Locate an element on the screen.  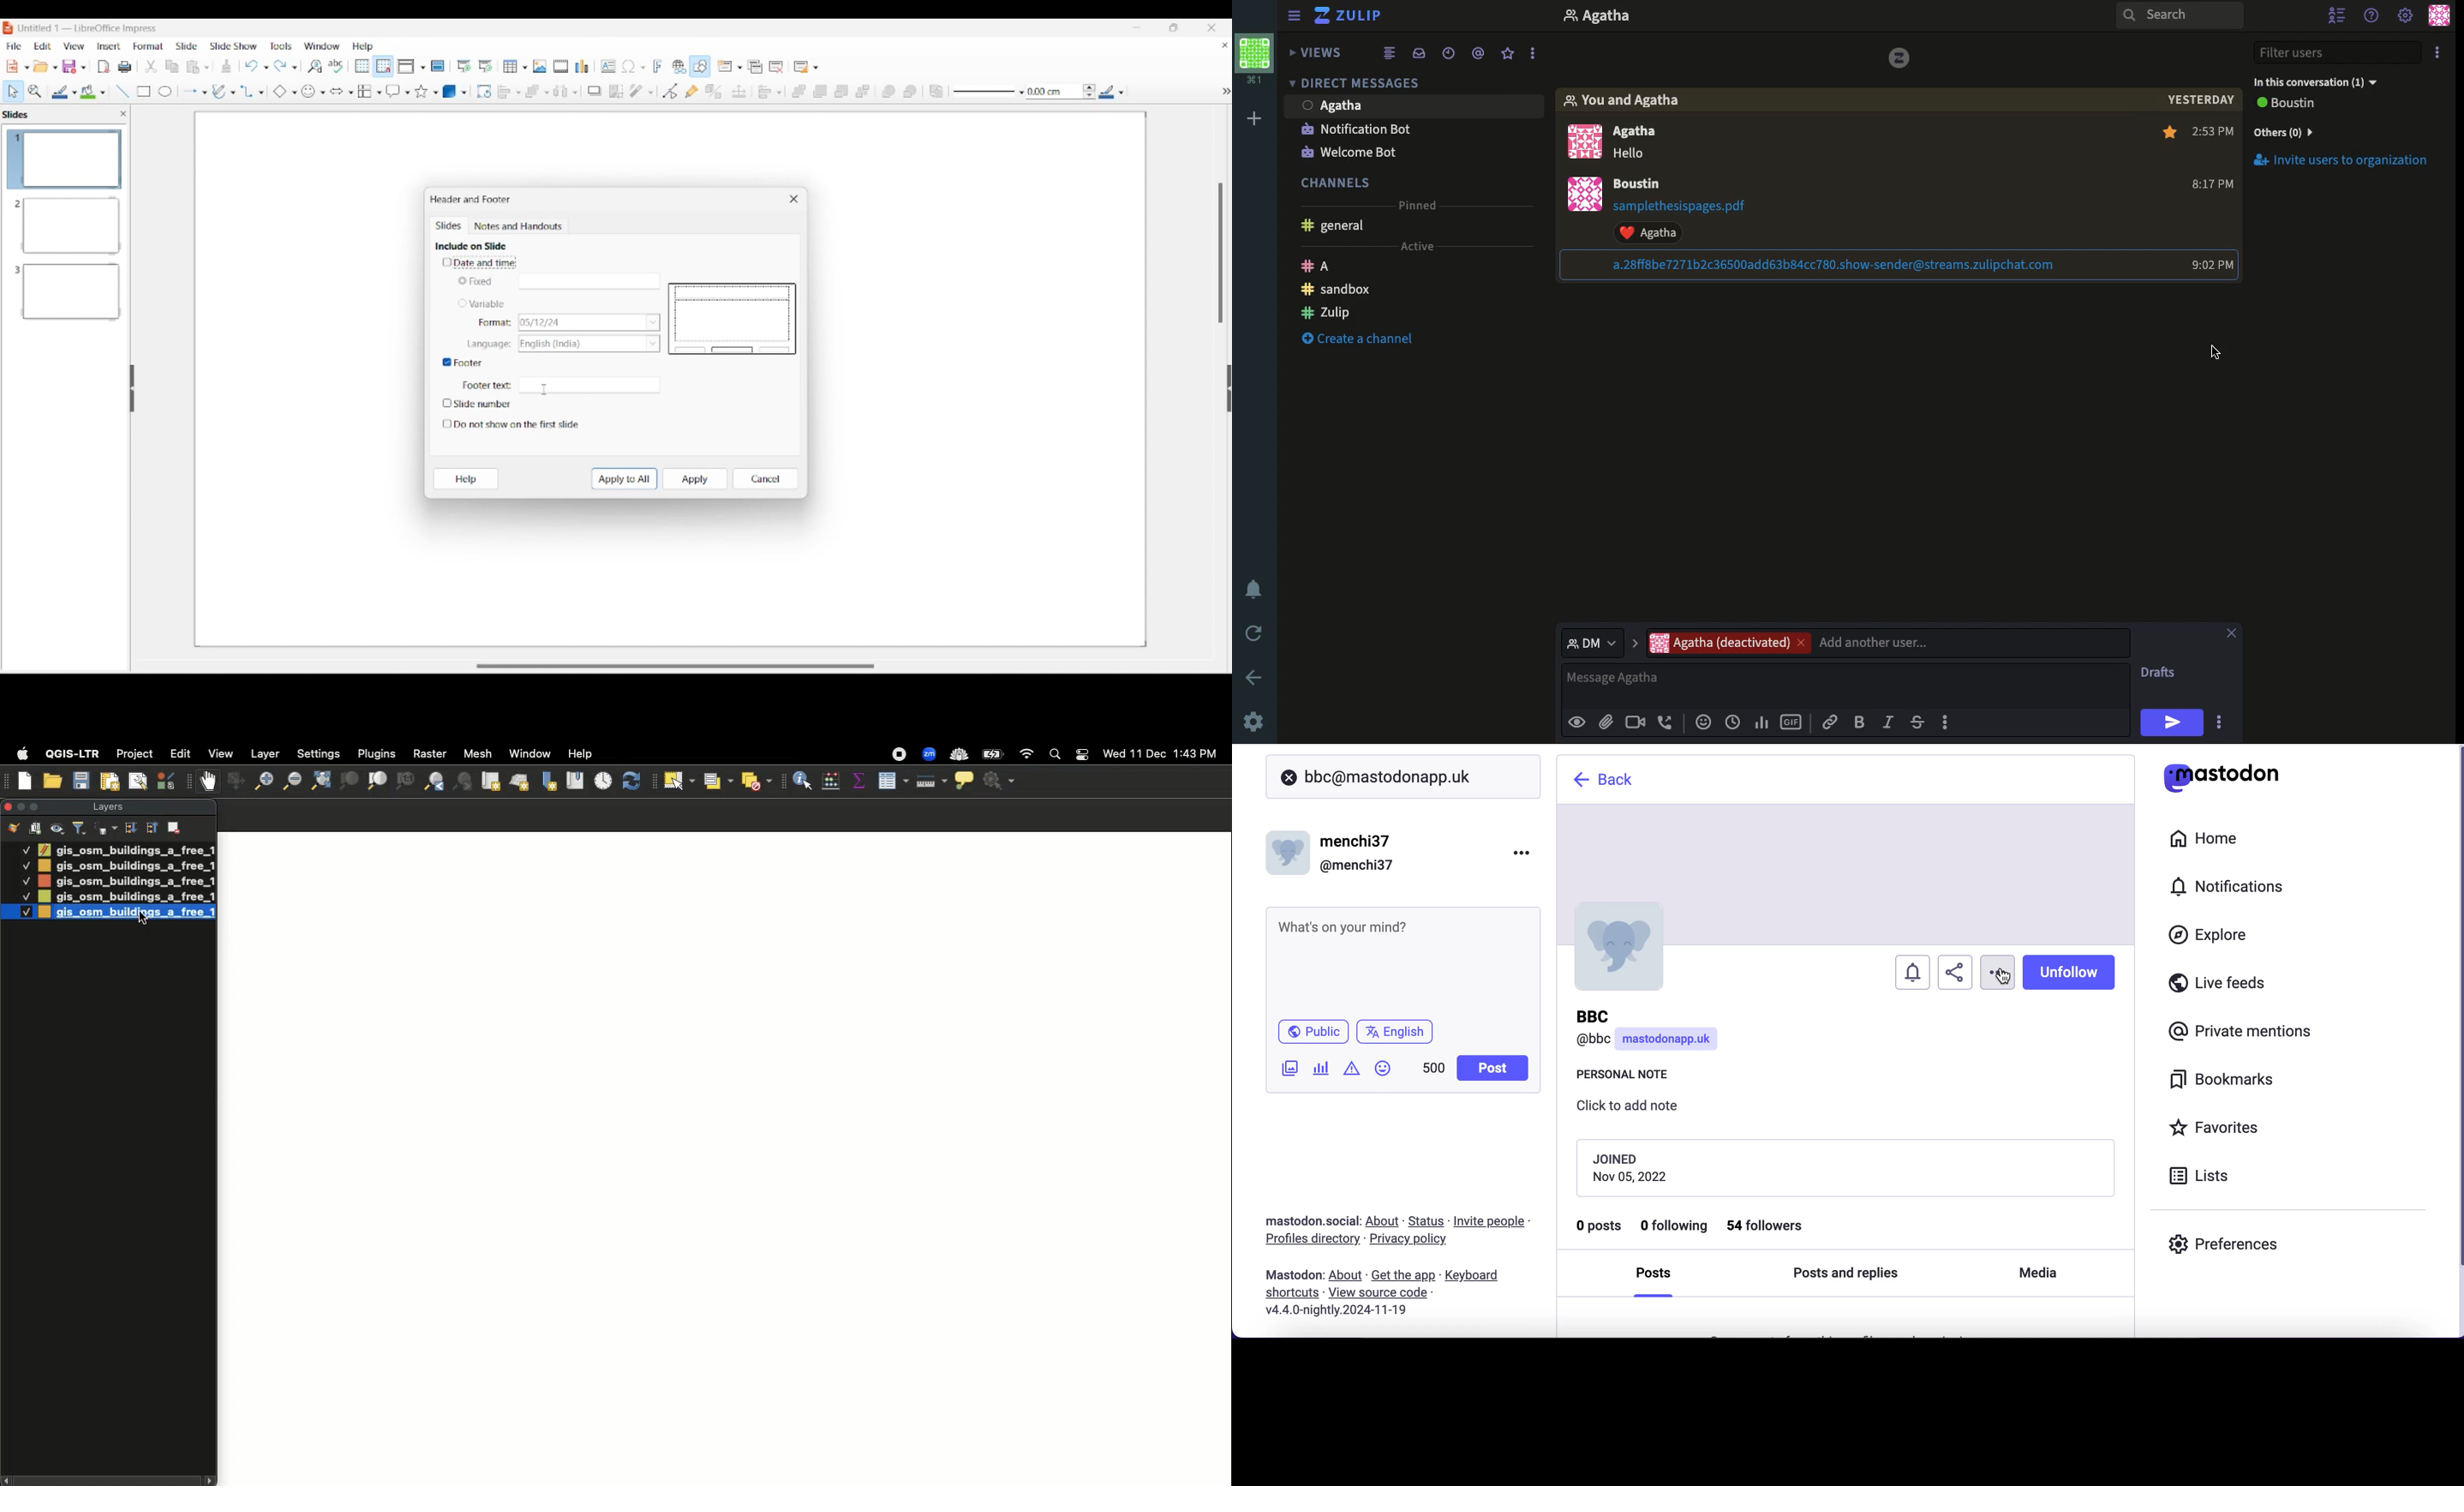
joining date is located at coordinates (1845, 1172).